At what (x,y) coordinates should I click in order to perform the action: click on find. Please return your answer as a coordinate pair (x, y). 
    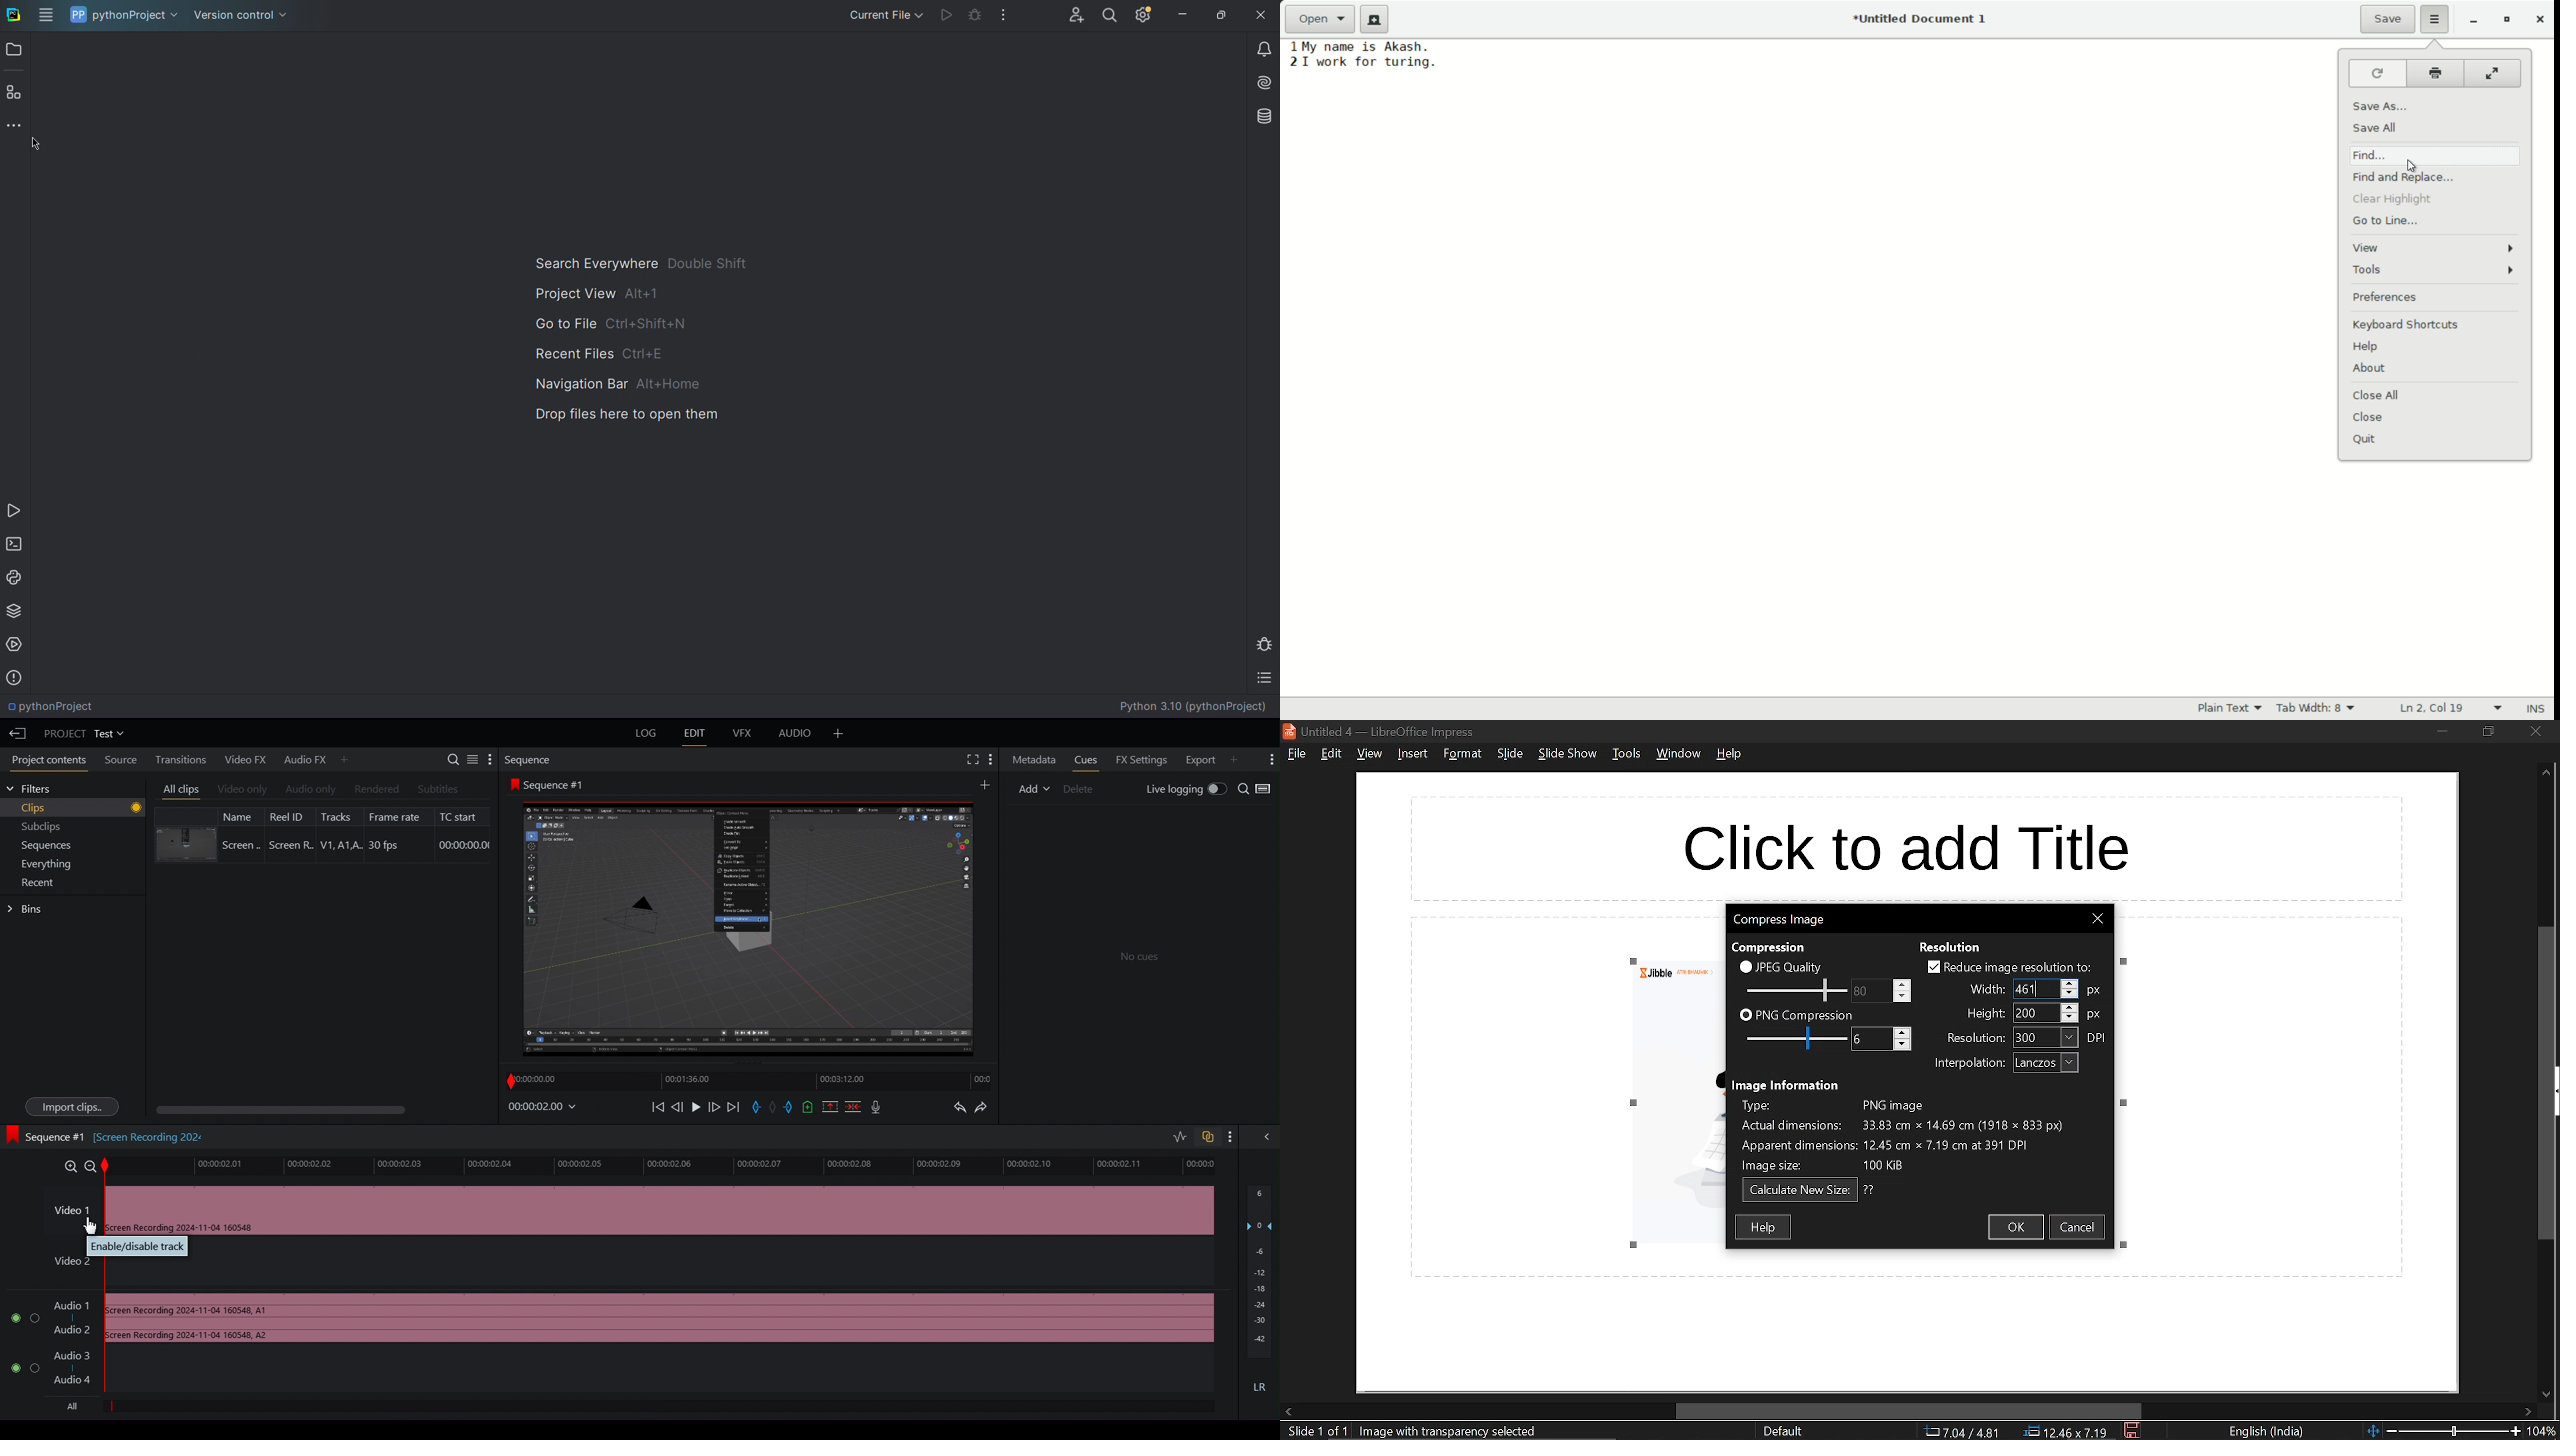
    Looking at the image, I should click on (2371, 155).